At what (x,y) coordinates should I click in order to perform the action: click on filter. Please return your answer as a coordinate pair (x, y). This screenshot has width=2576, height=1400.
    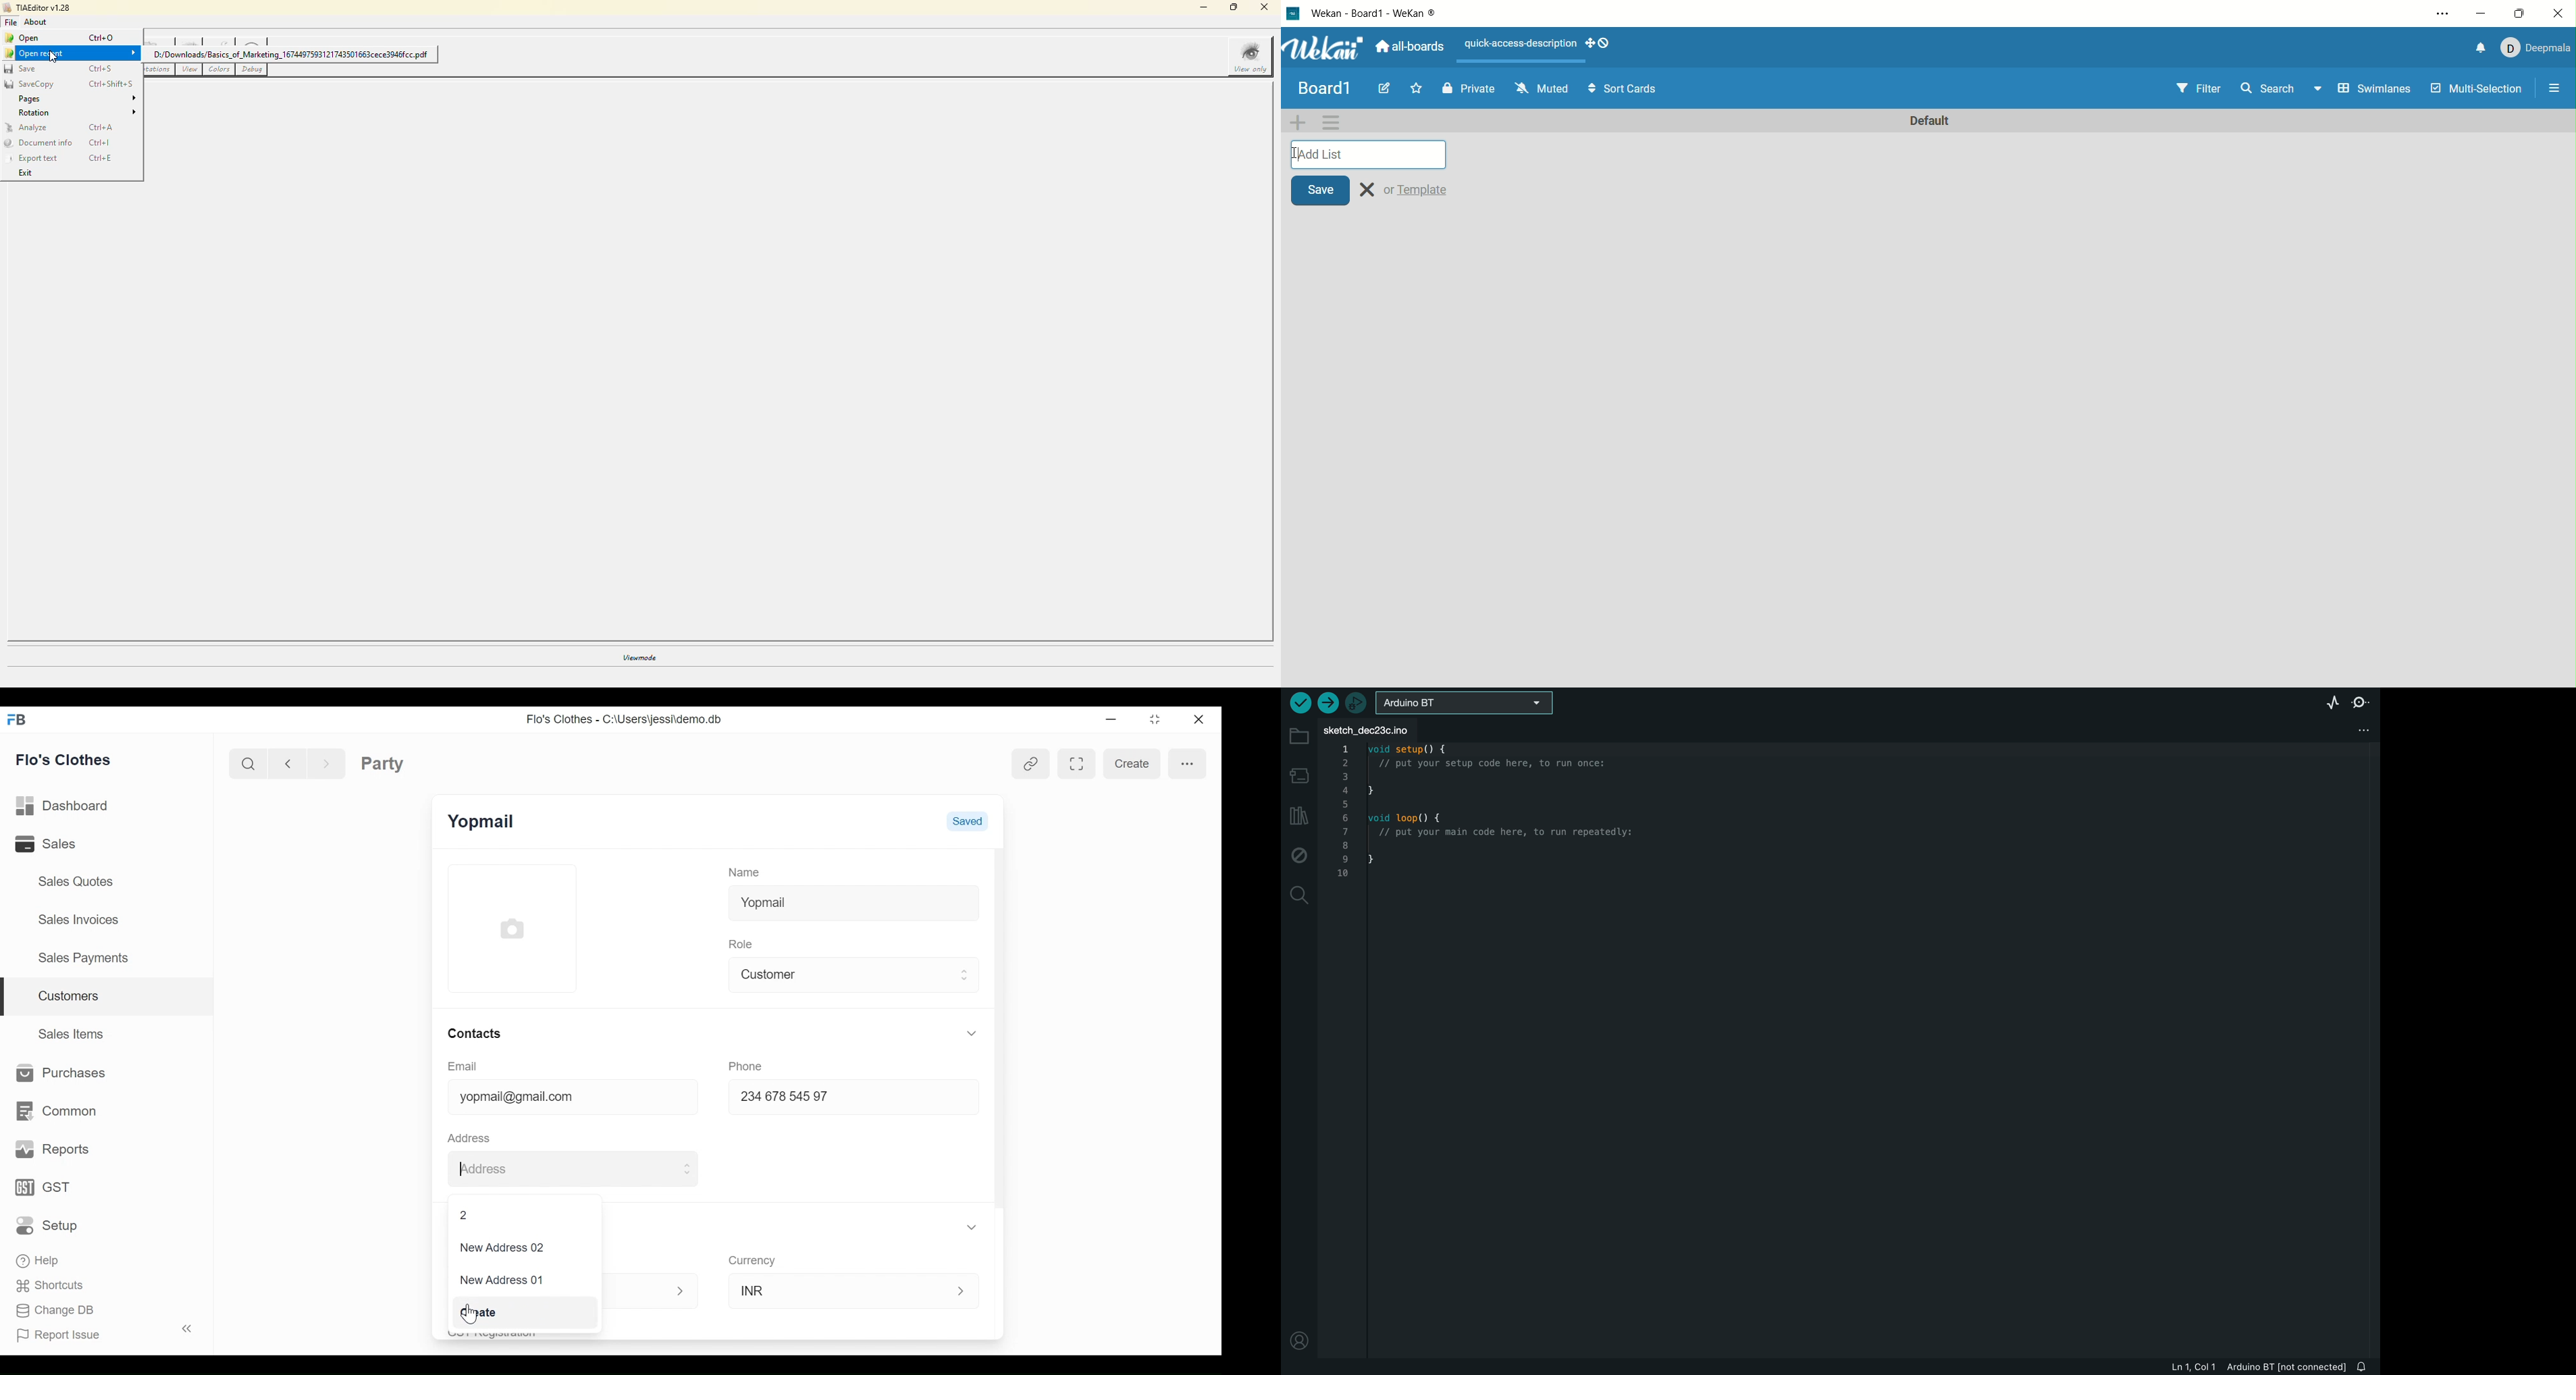
    Looking at the image, I should click on (2198, 88).